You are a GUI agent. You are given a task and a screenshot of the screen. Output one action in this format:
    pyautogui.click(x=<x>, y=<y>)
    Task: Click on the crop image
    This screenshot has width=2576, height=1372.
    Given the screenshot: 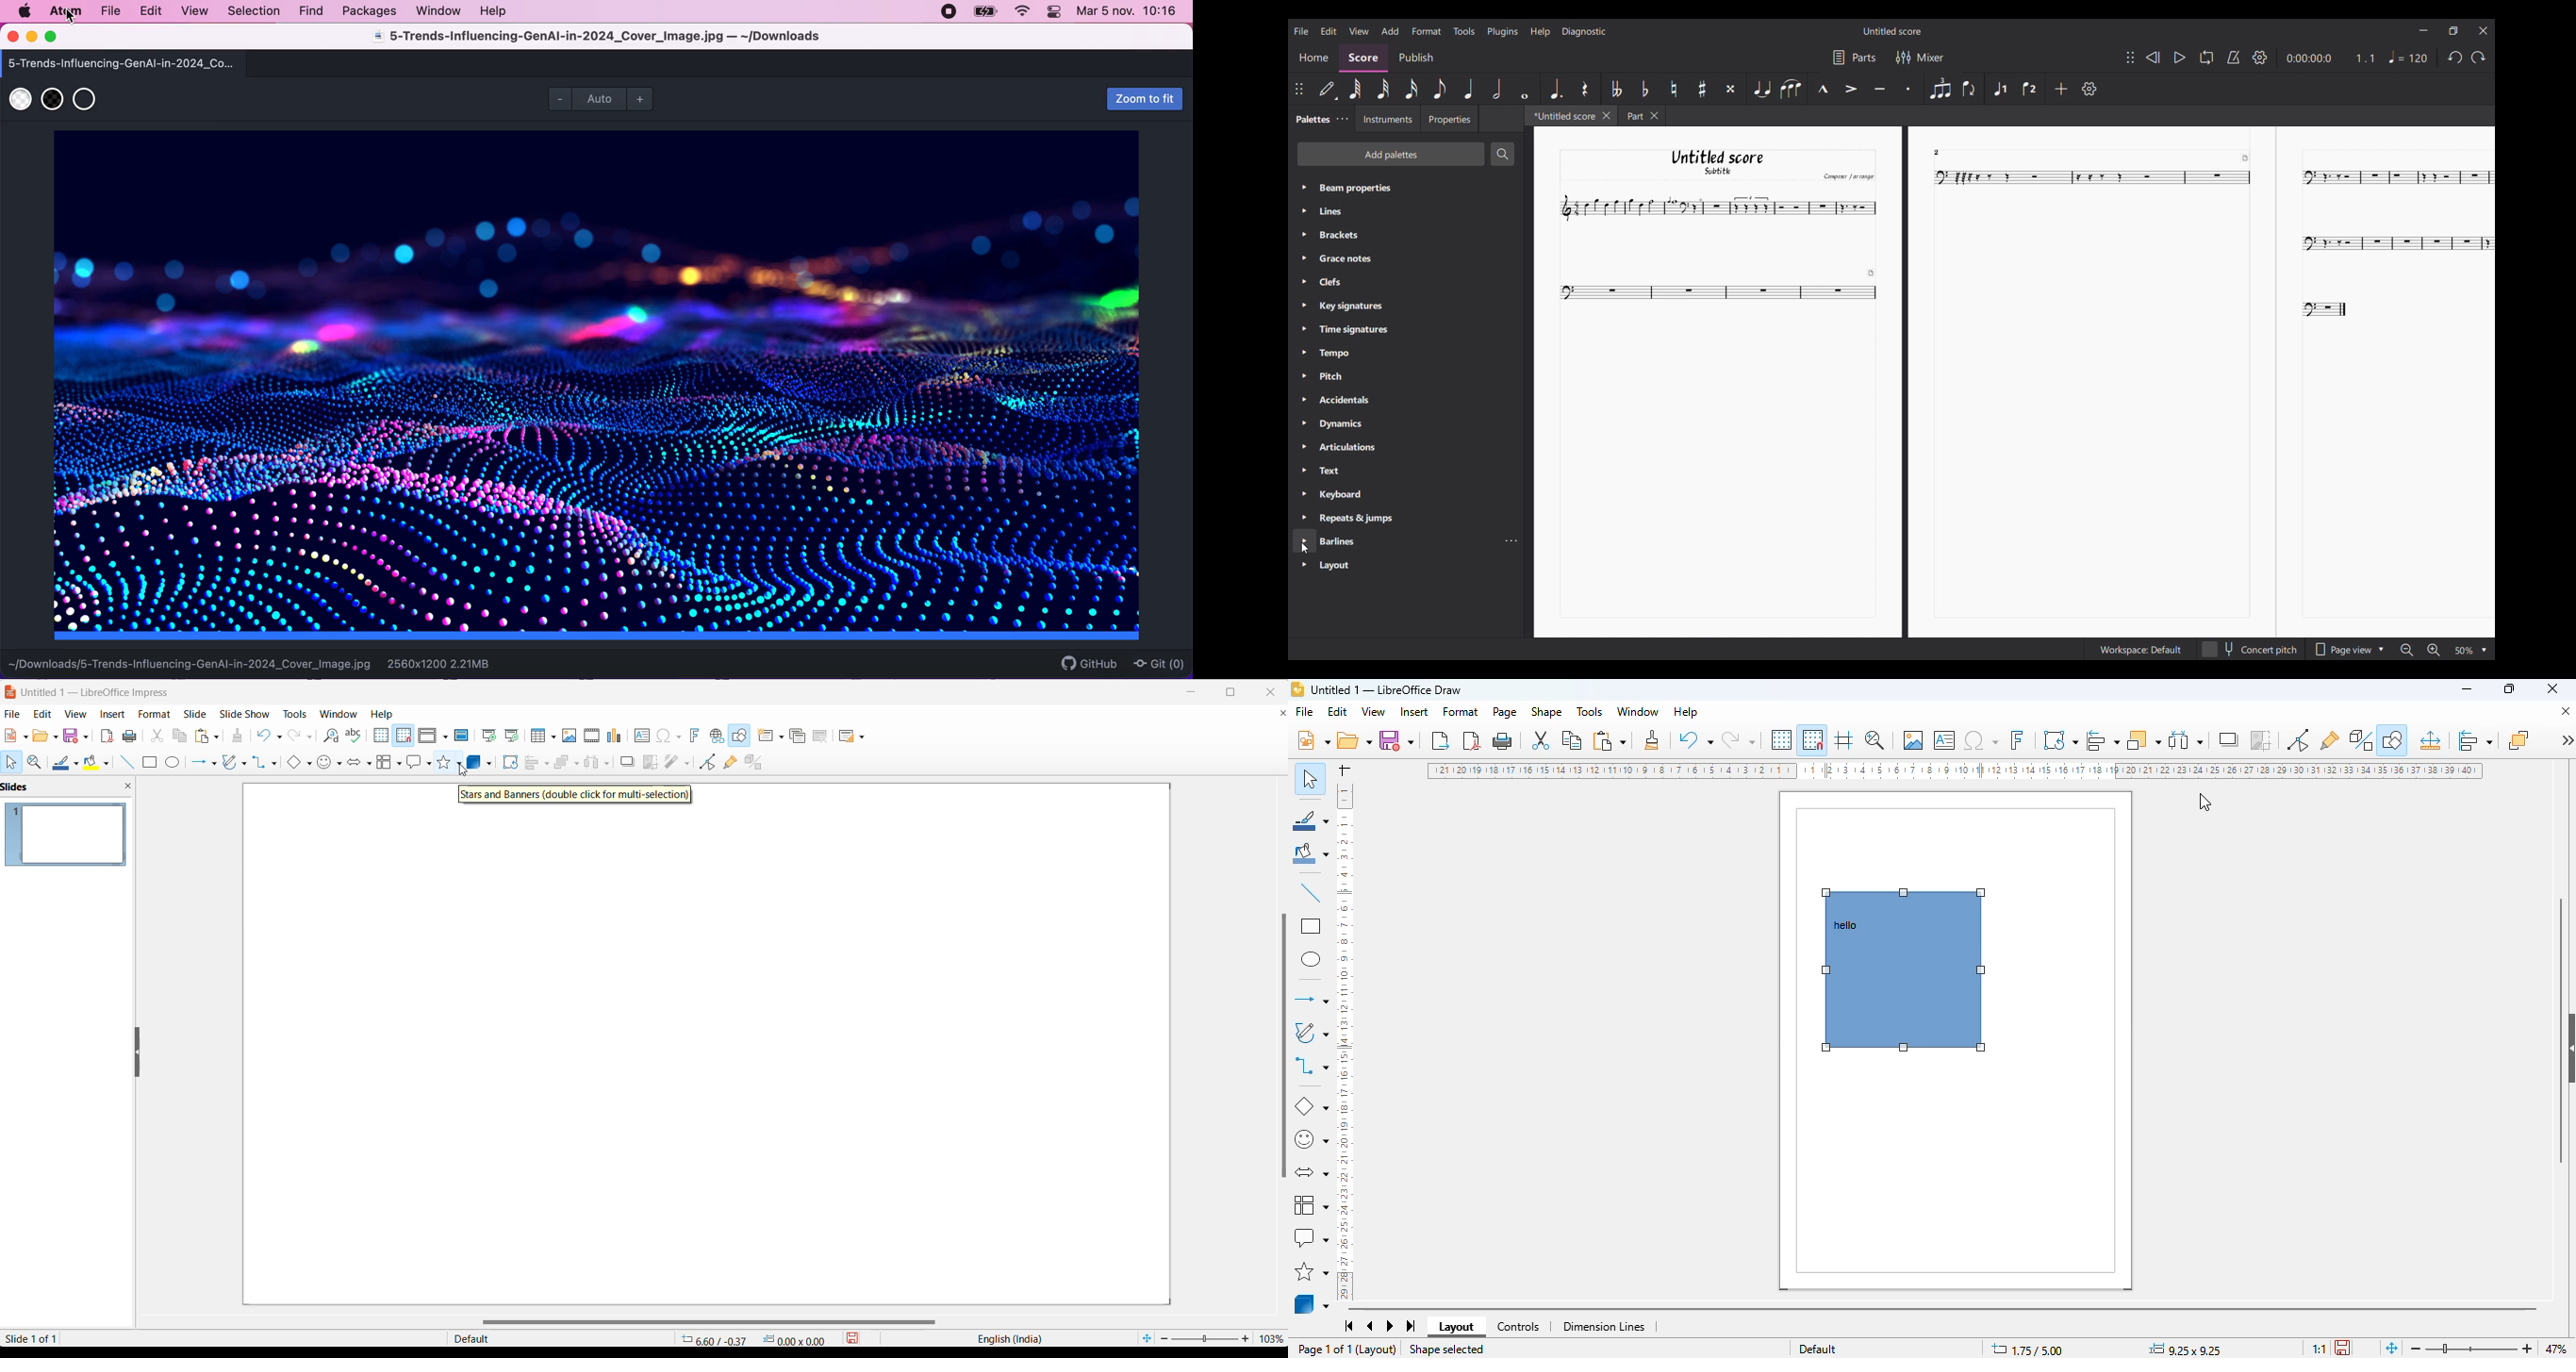 What is the action you would take?
    pyautogui.click(x=647, y=763)
    